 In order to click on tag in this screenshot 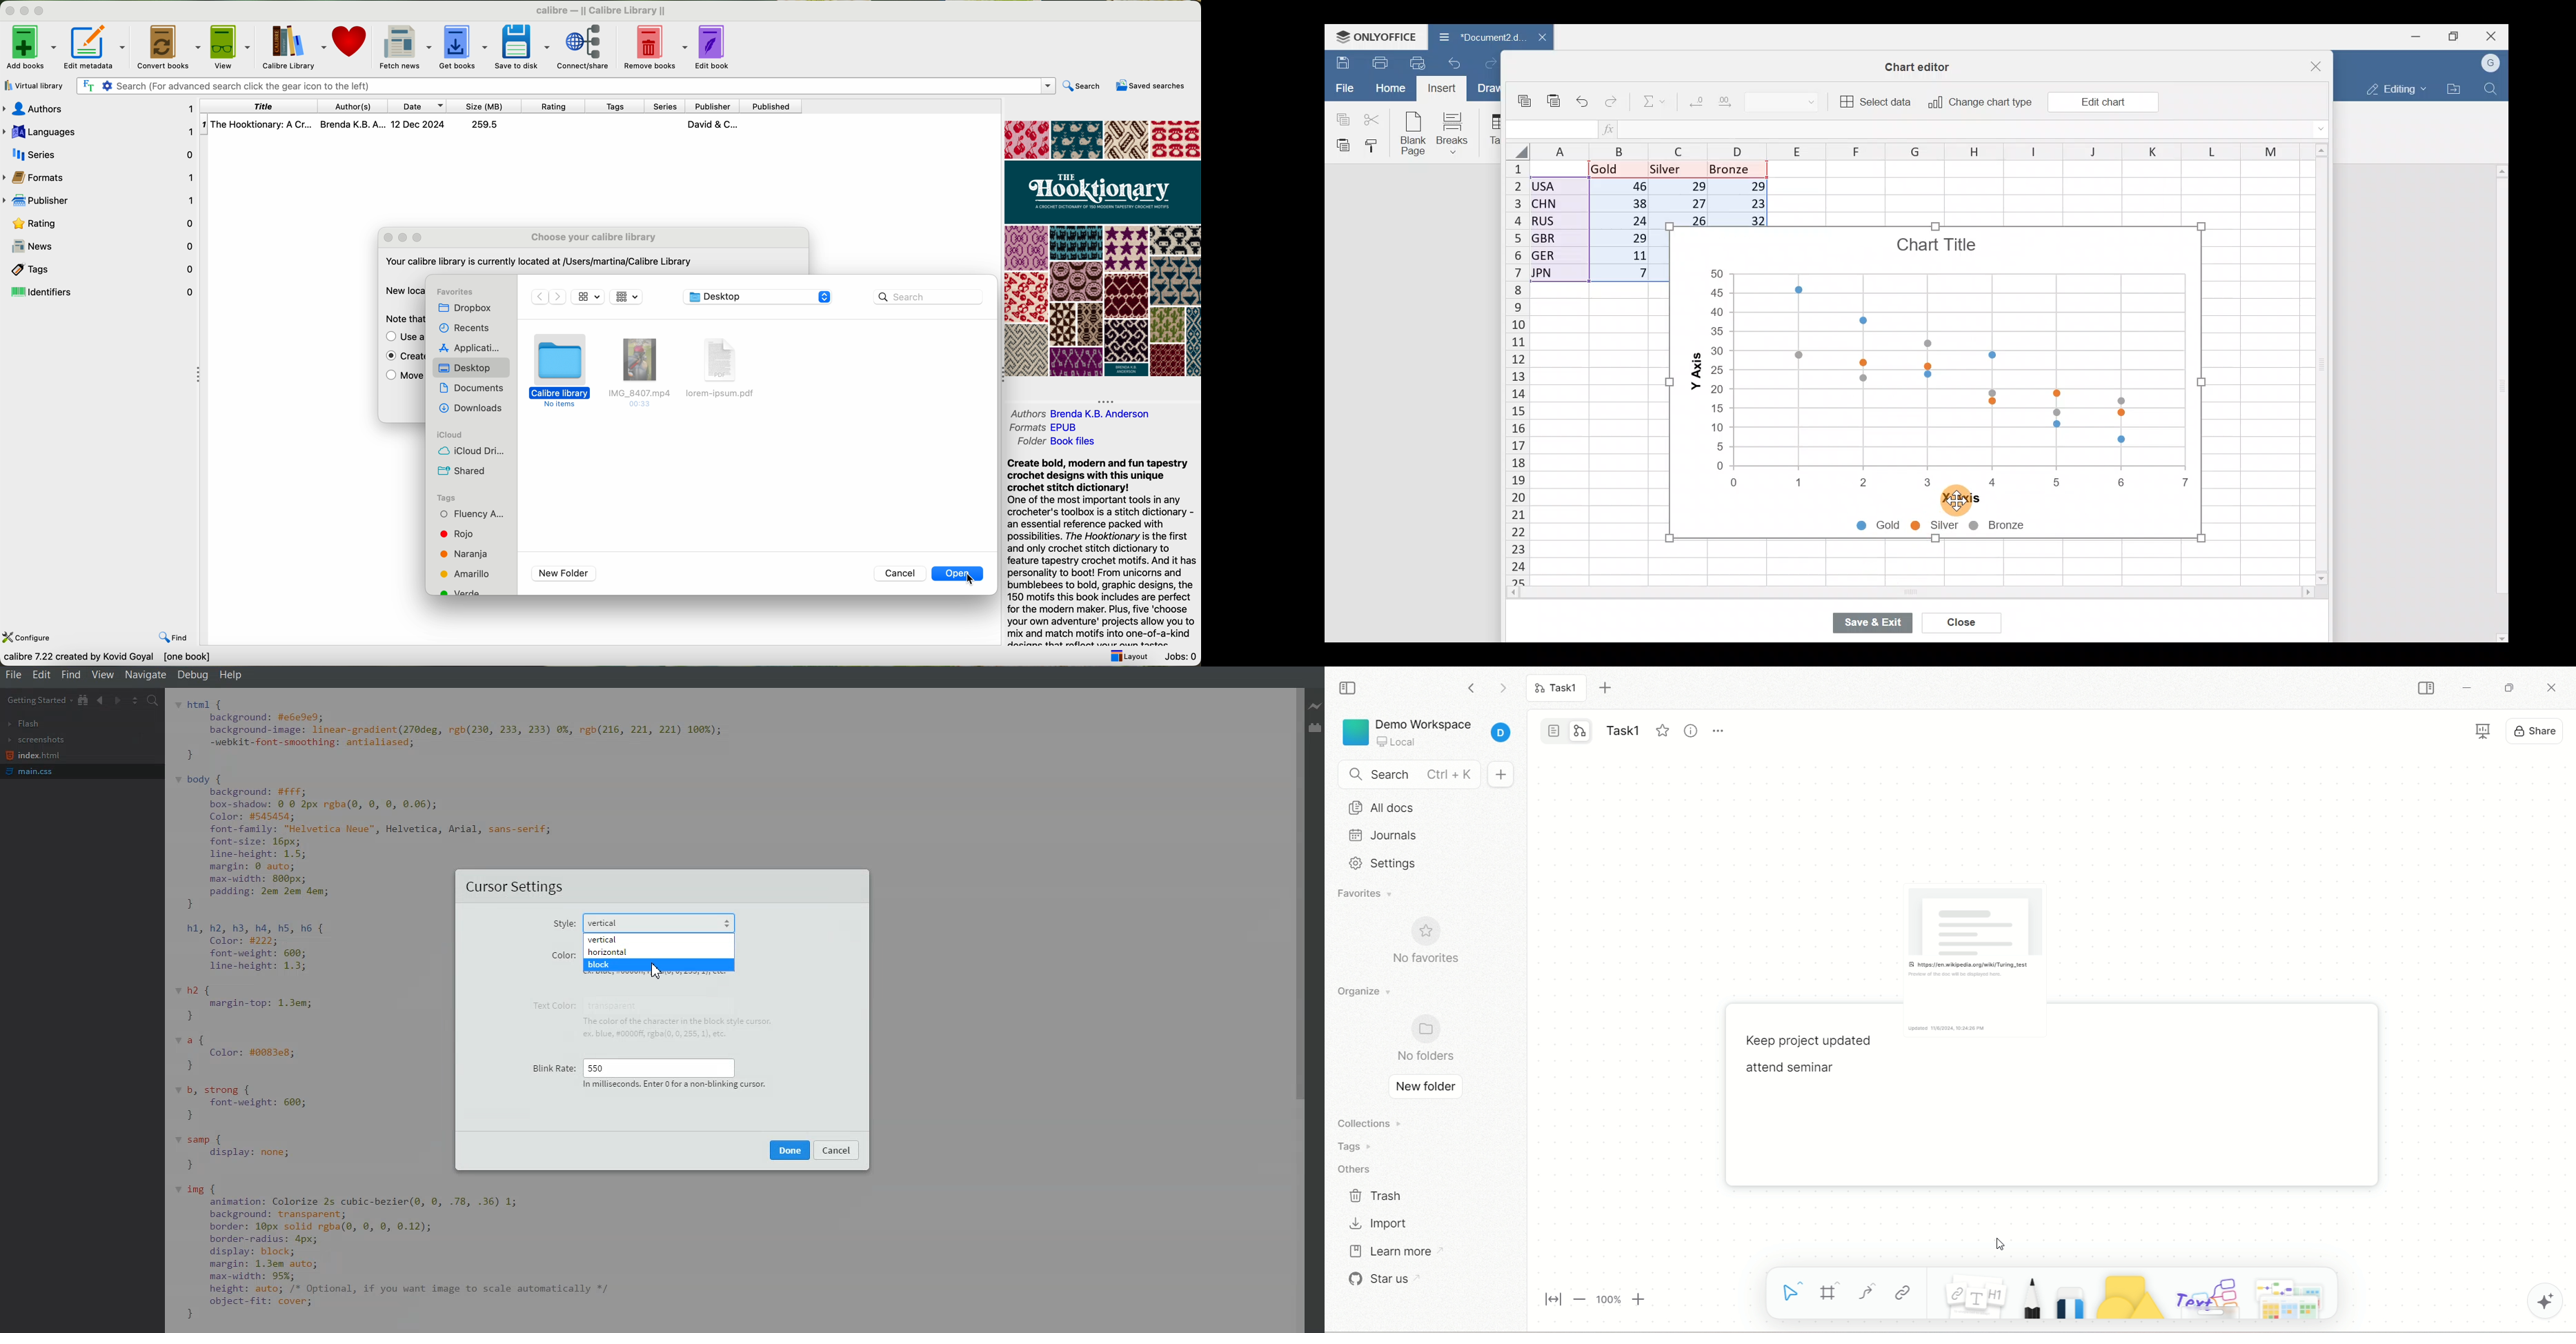, I will do `click(458, 535)`.